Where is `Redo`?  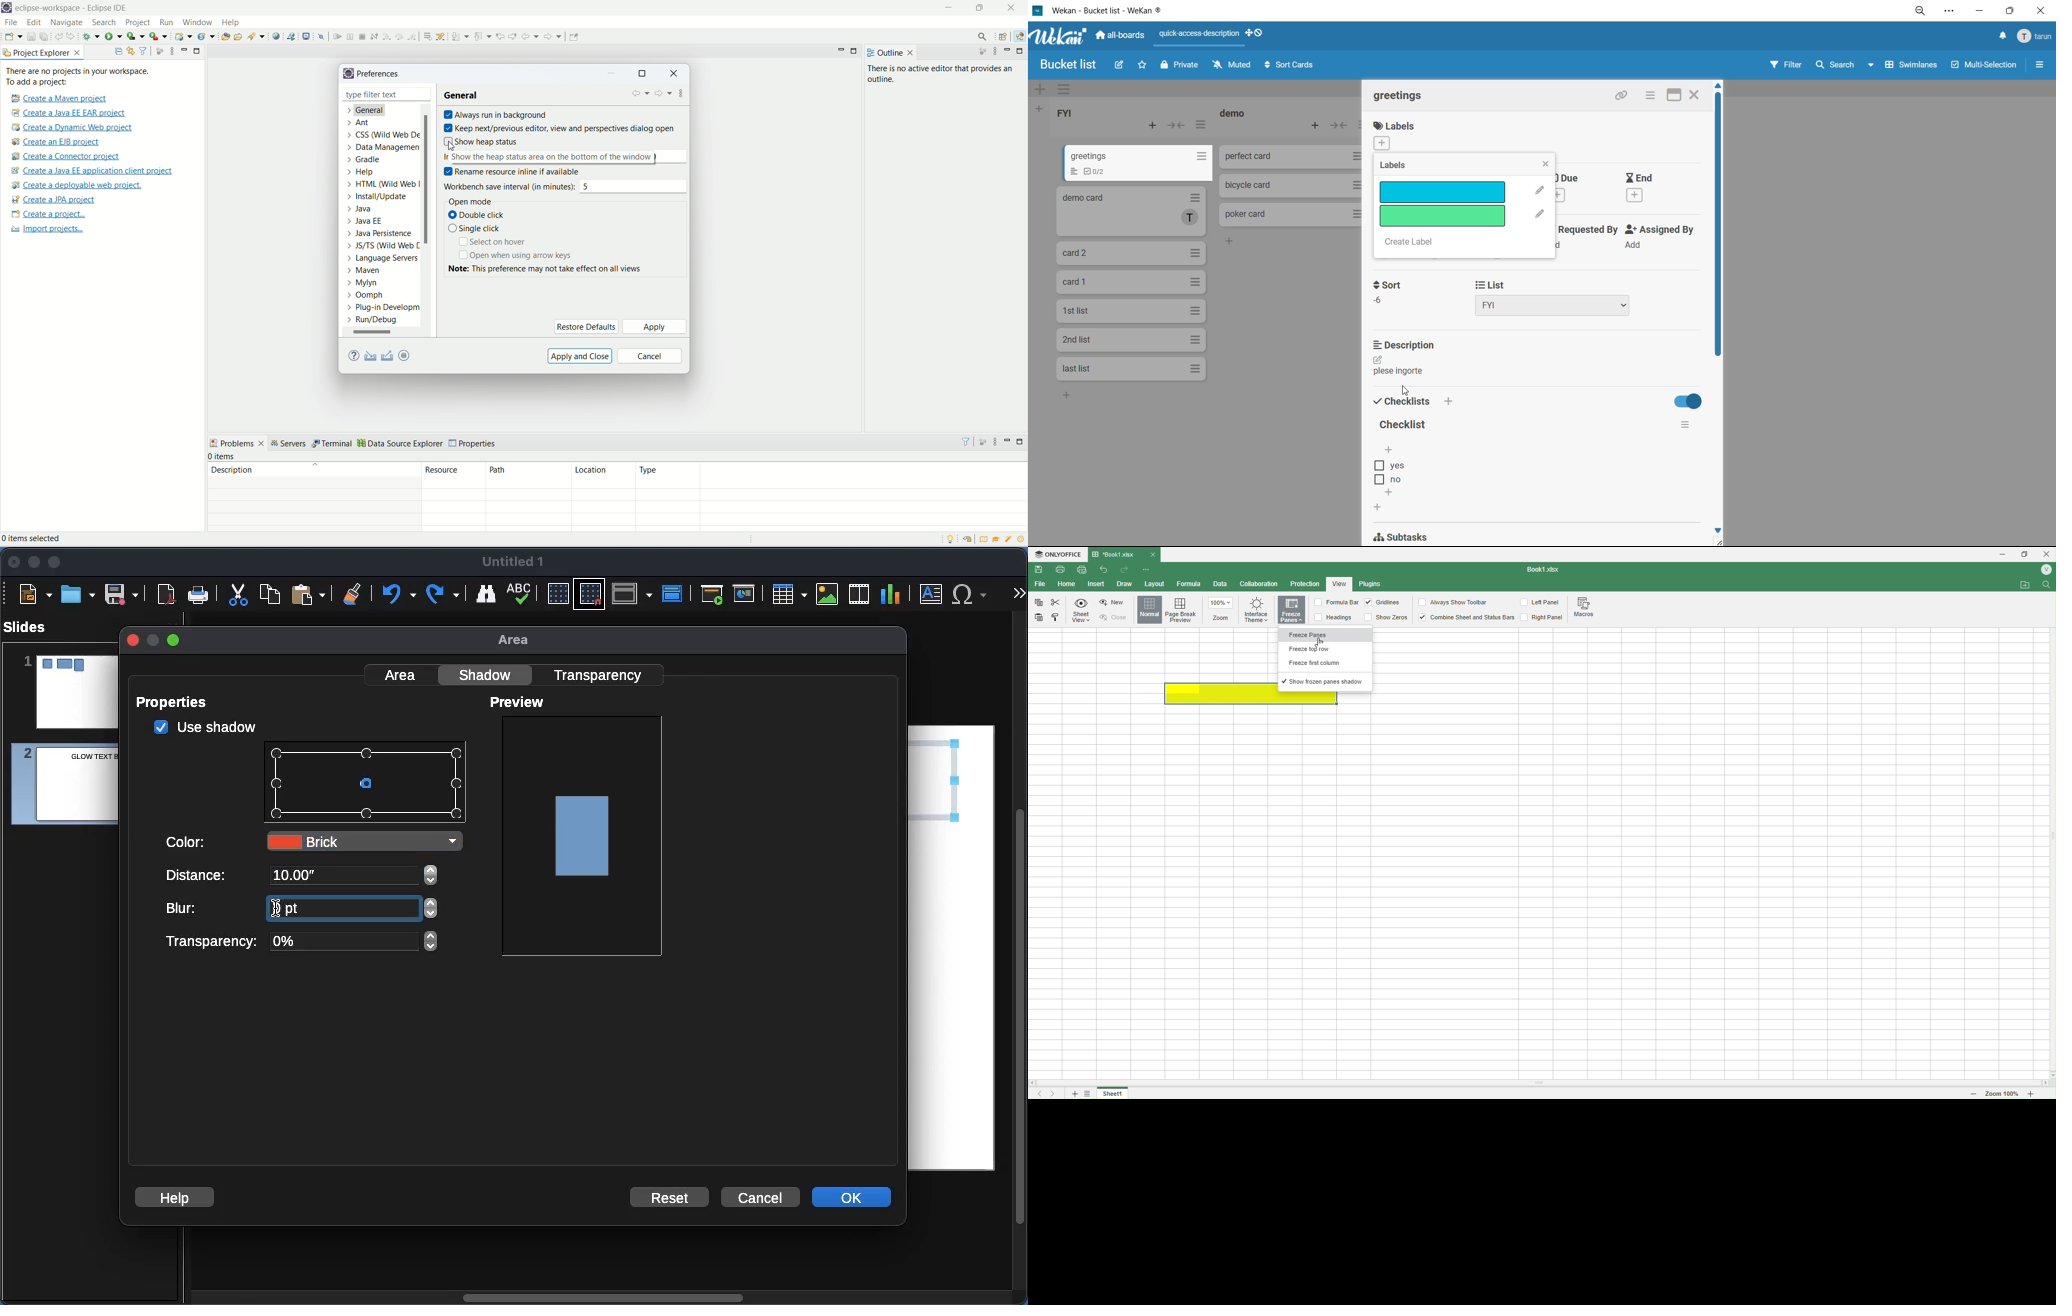 Redo is located at coordinates (1125, 571).